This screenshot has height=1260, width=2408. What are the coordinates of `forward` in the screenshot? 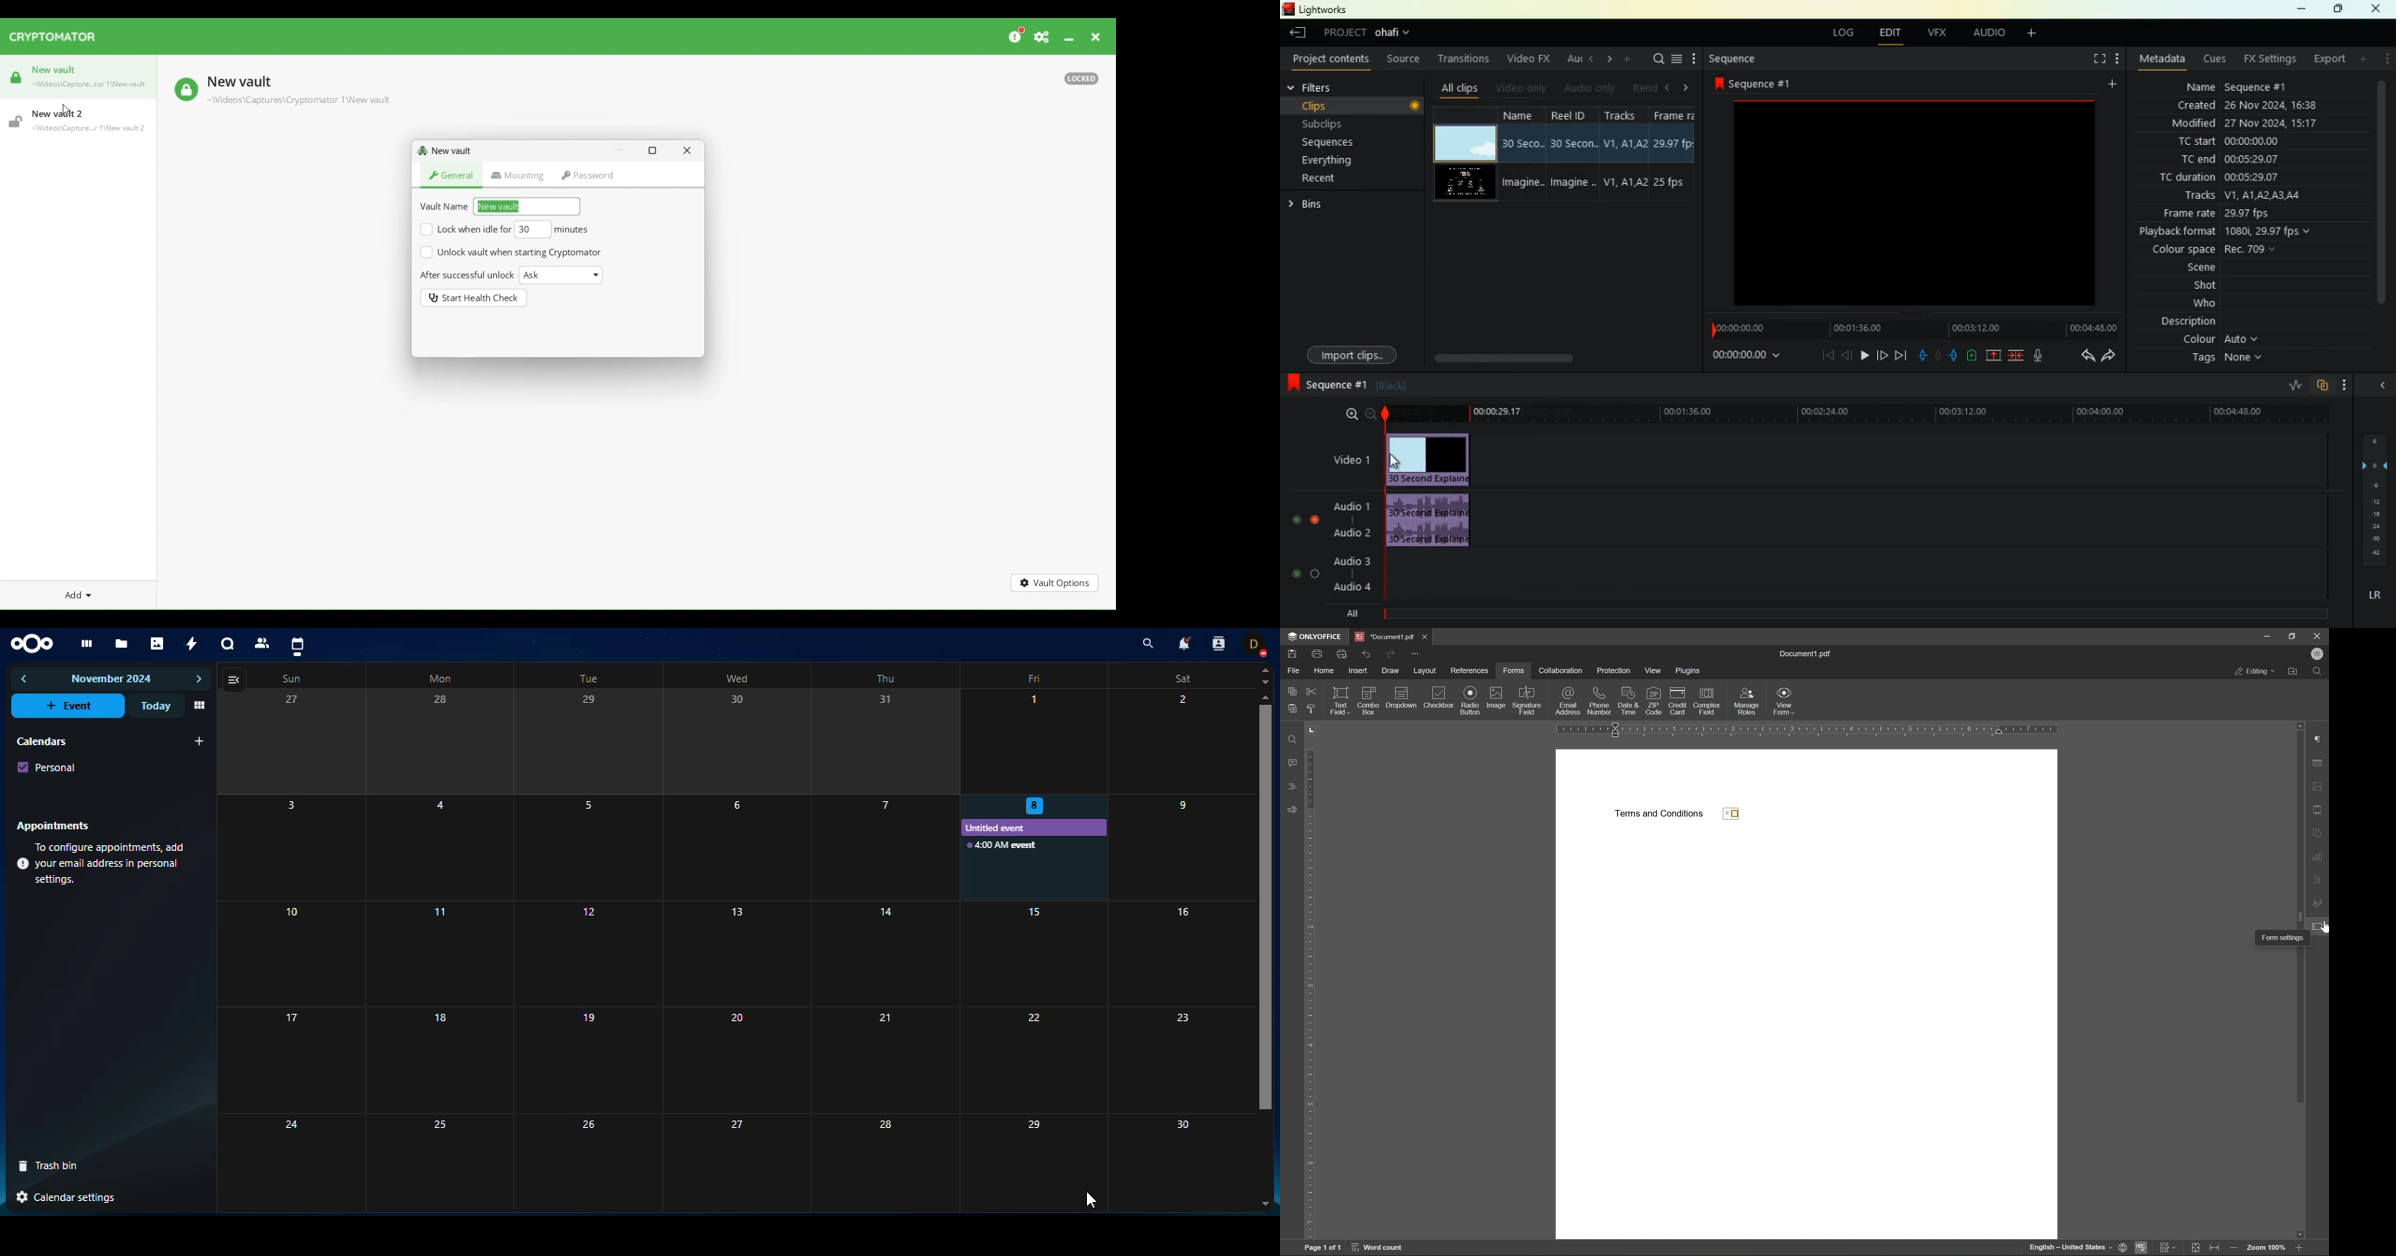 It's located at (2112, 355).